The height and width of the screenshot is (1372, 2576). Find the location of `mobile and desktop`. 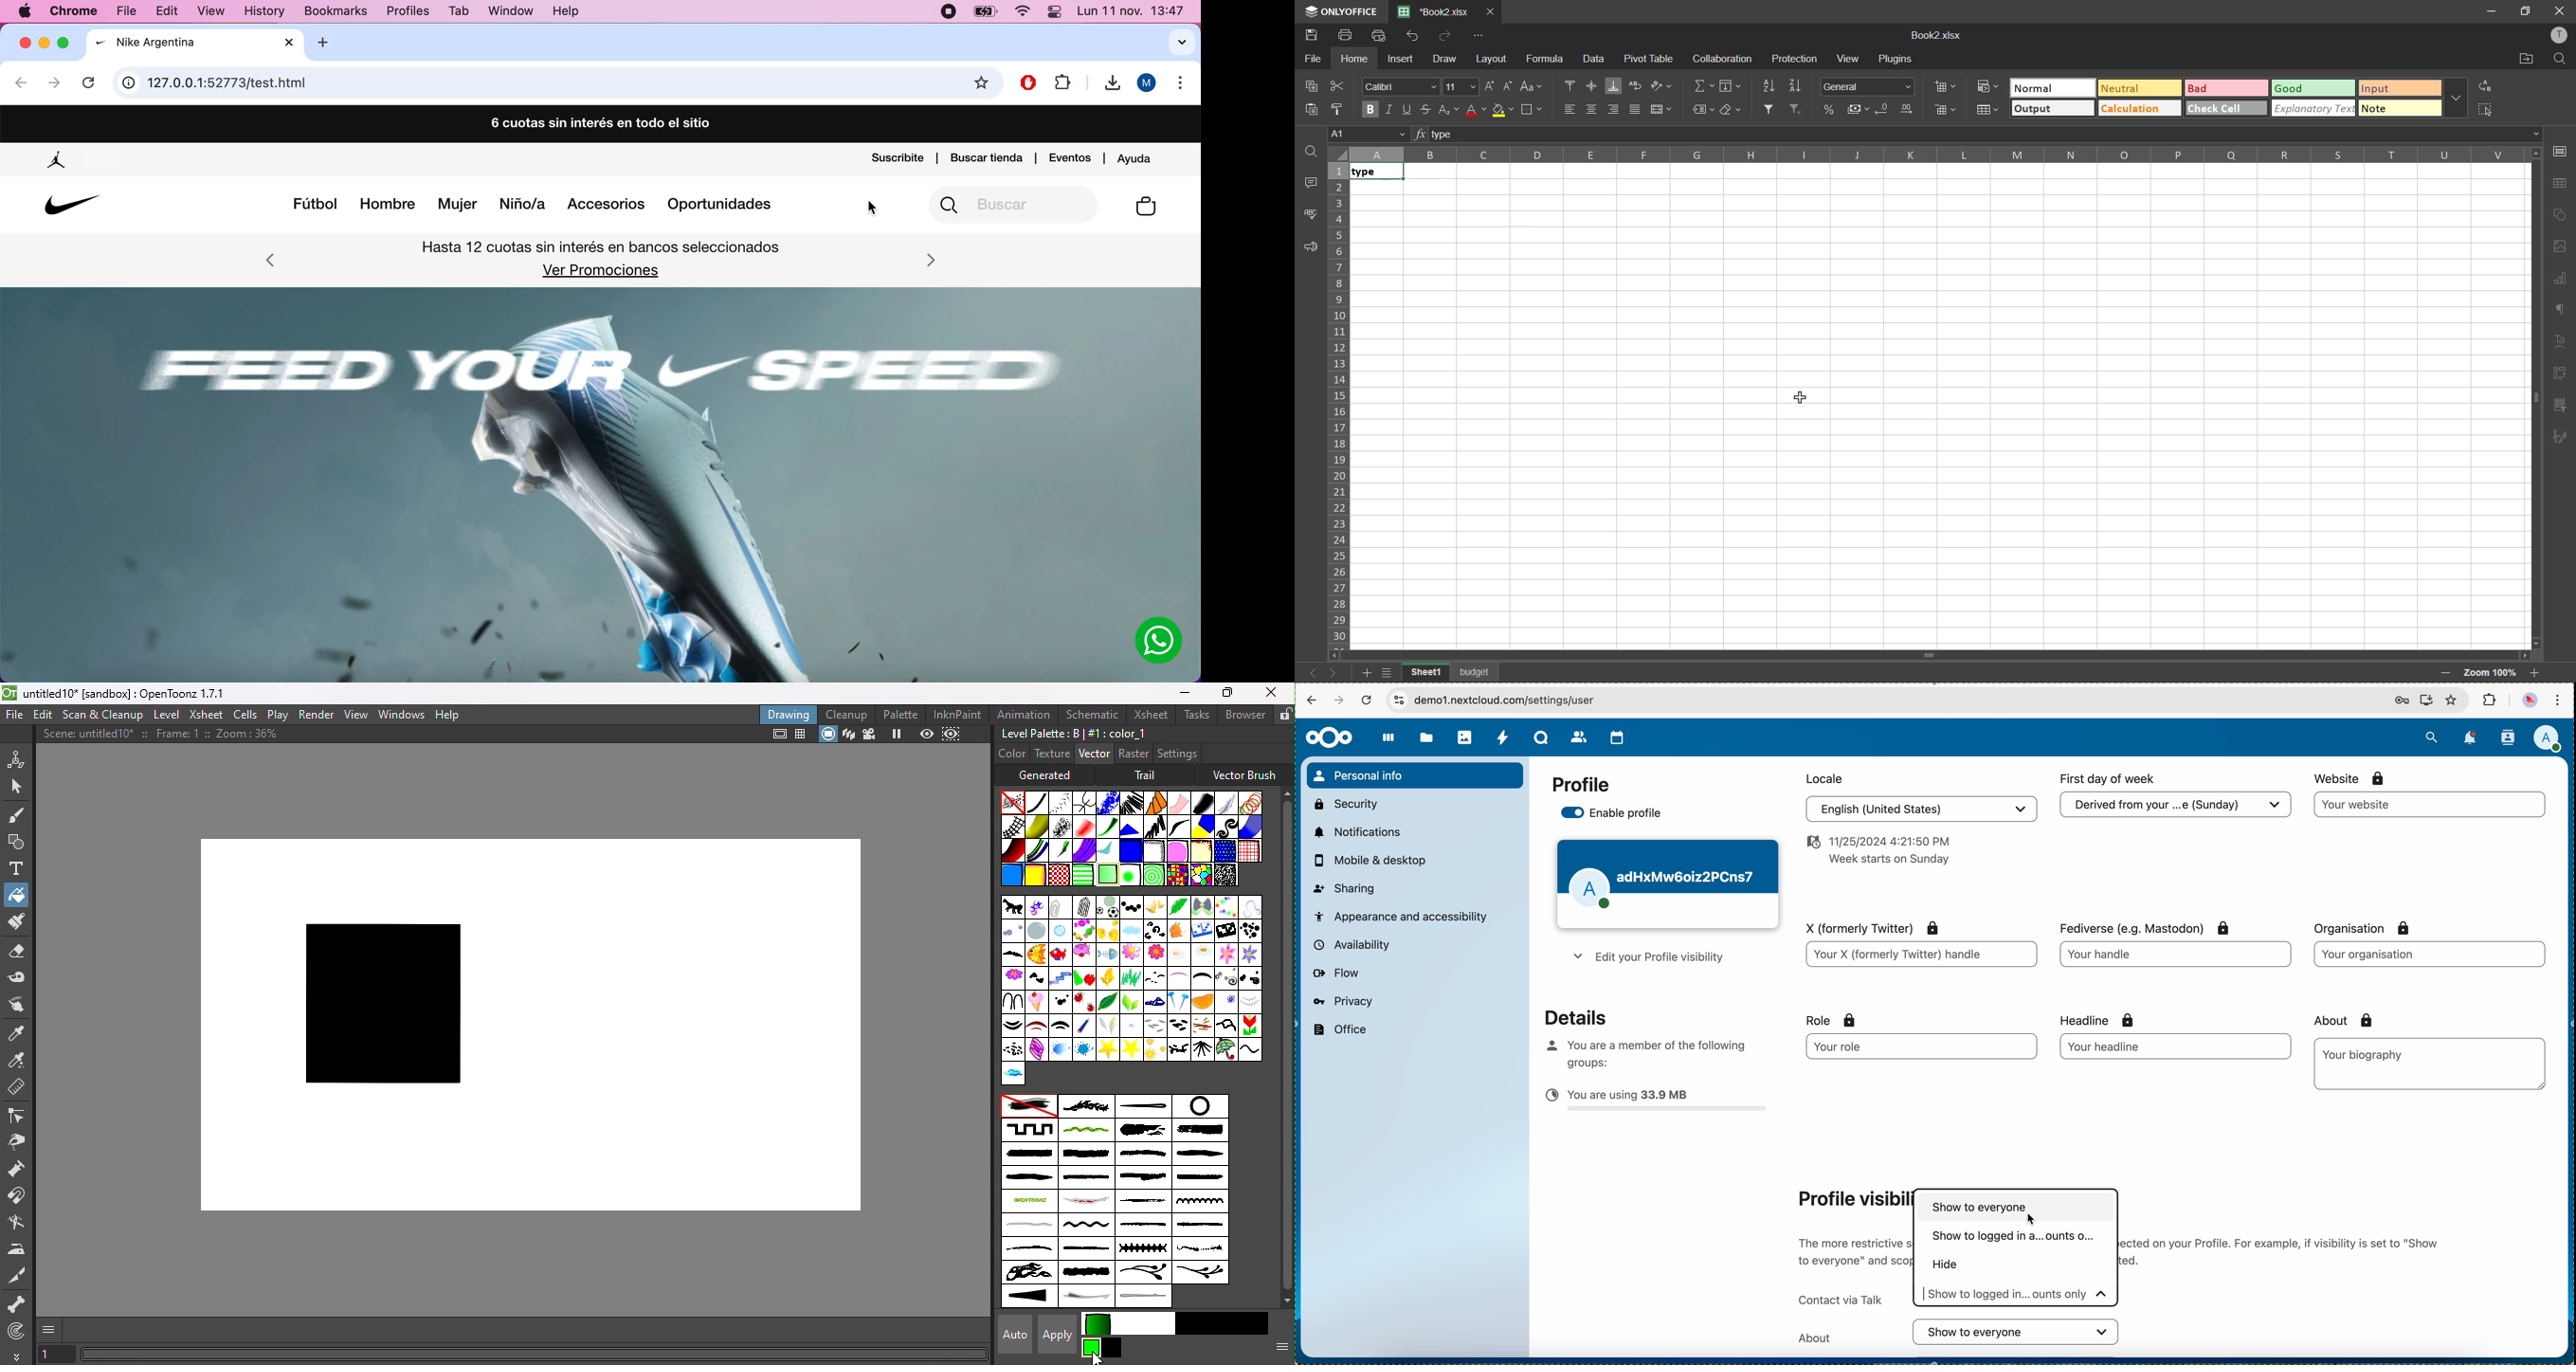

mobile and desktop is located at coordinates (1375, 861).